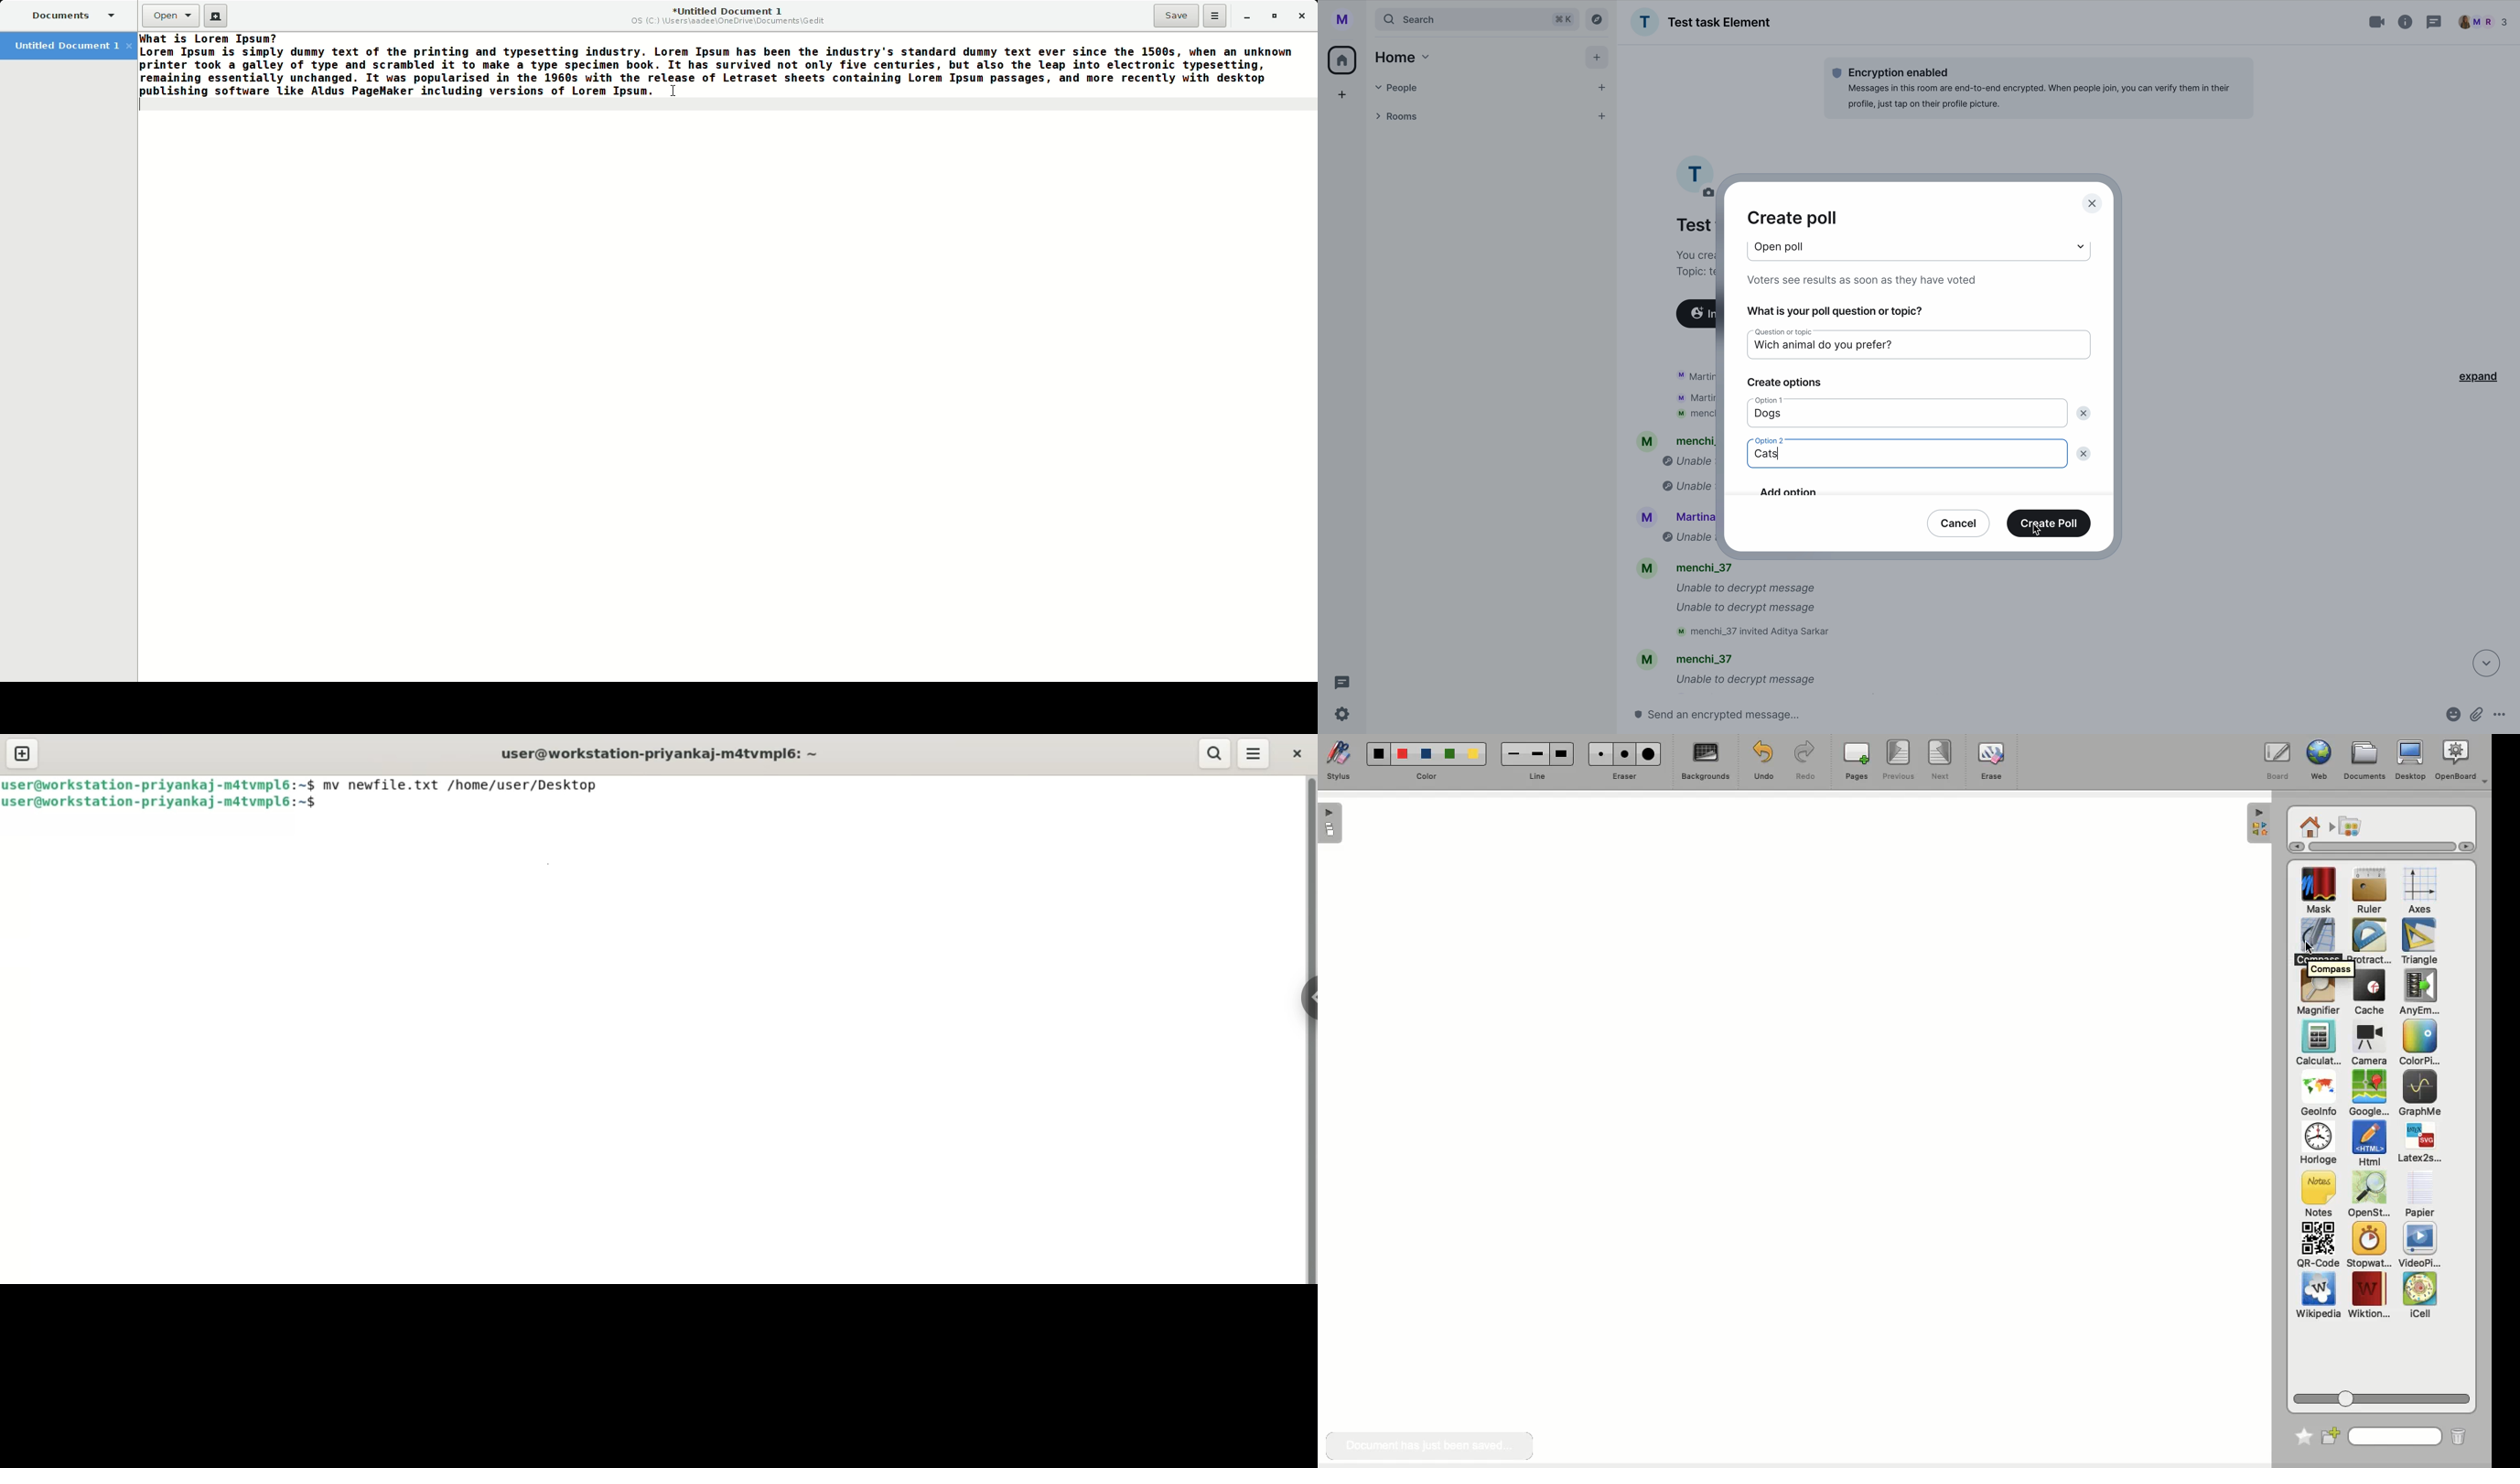 The image size is (2520, 1484). What do you see at coordinates (1599, 18) in the screenshot?
I see `explore` at bounding box center [1599, 18].